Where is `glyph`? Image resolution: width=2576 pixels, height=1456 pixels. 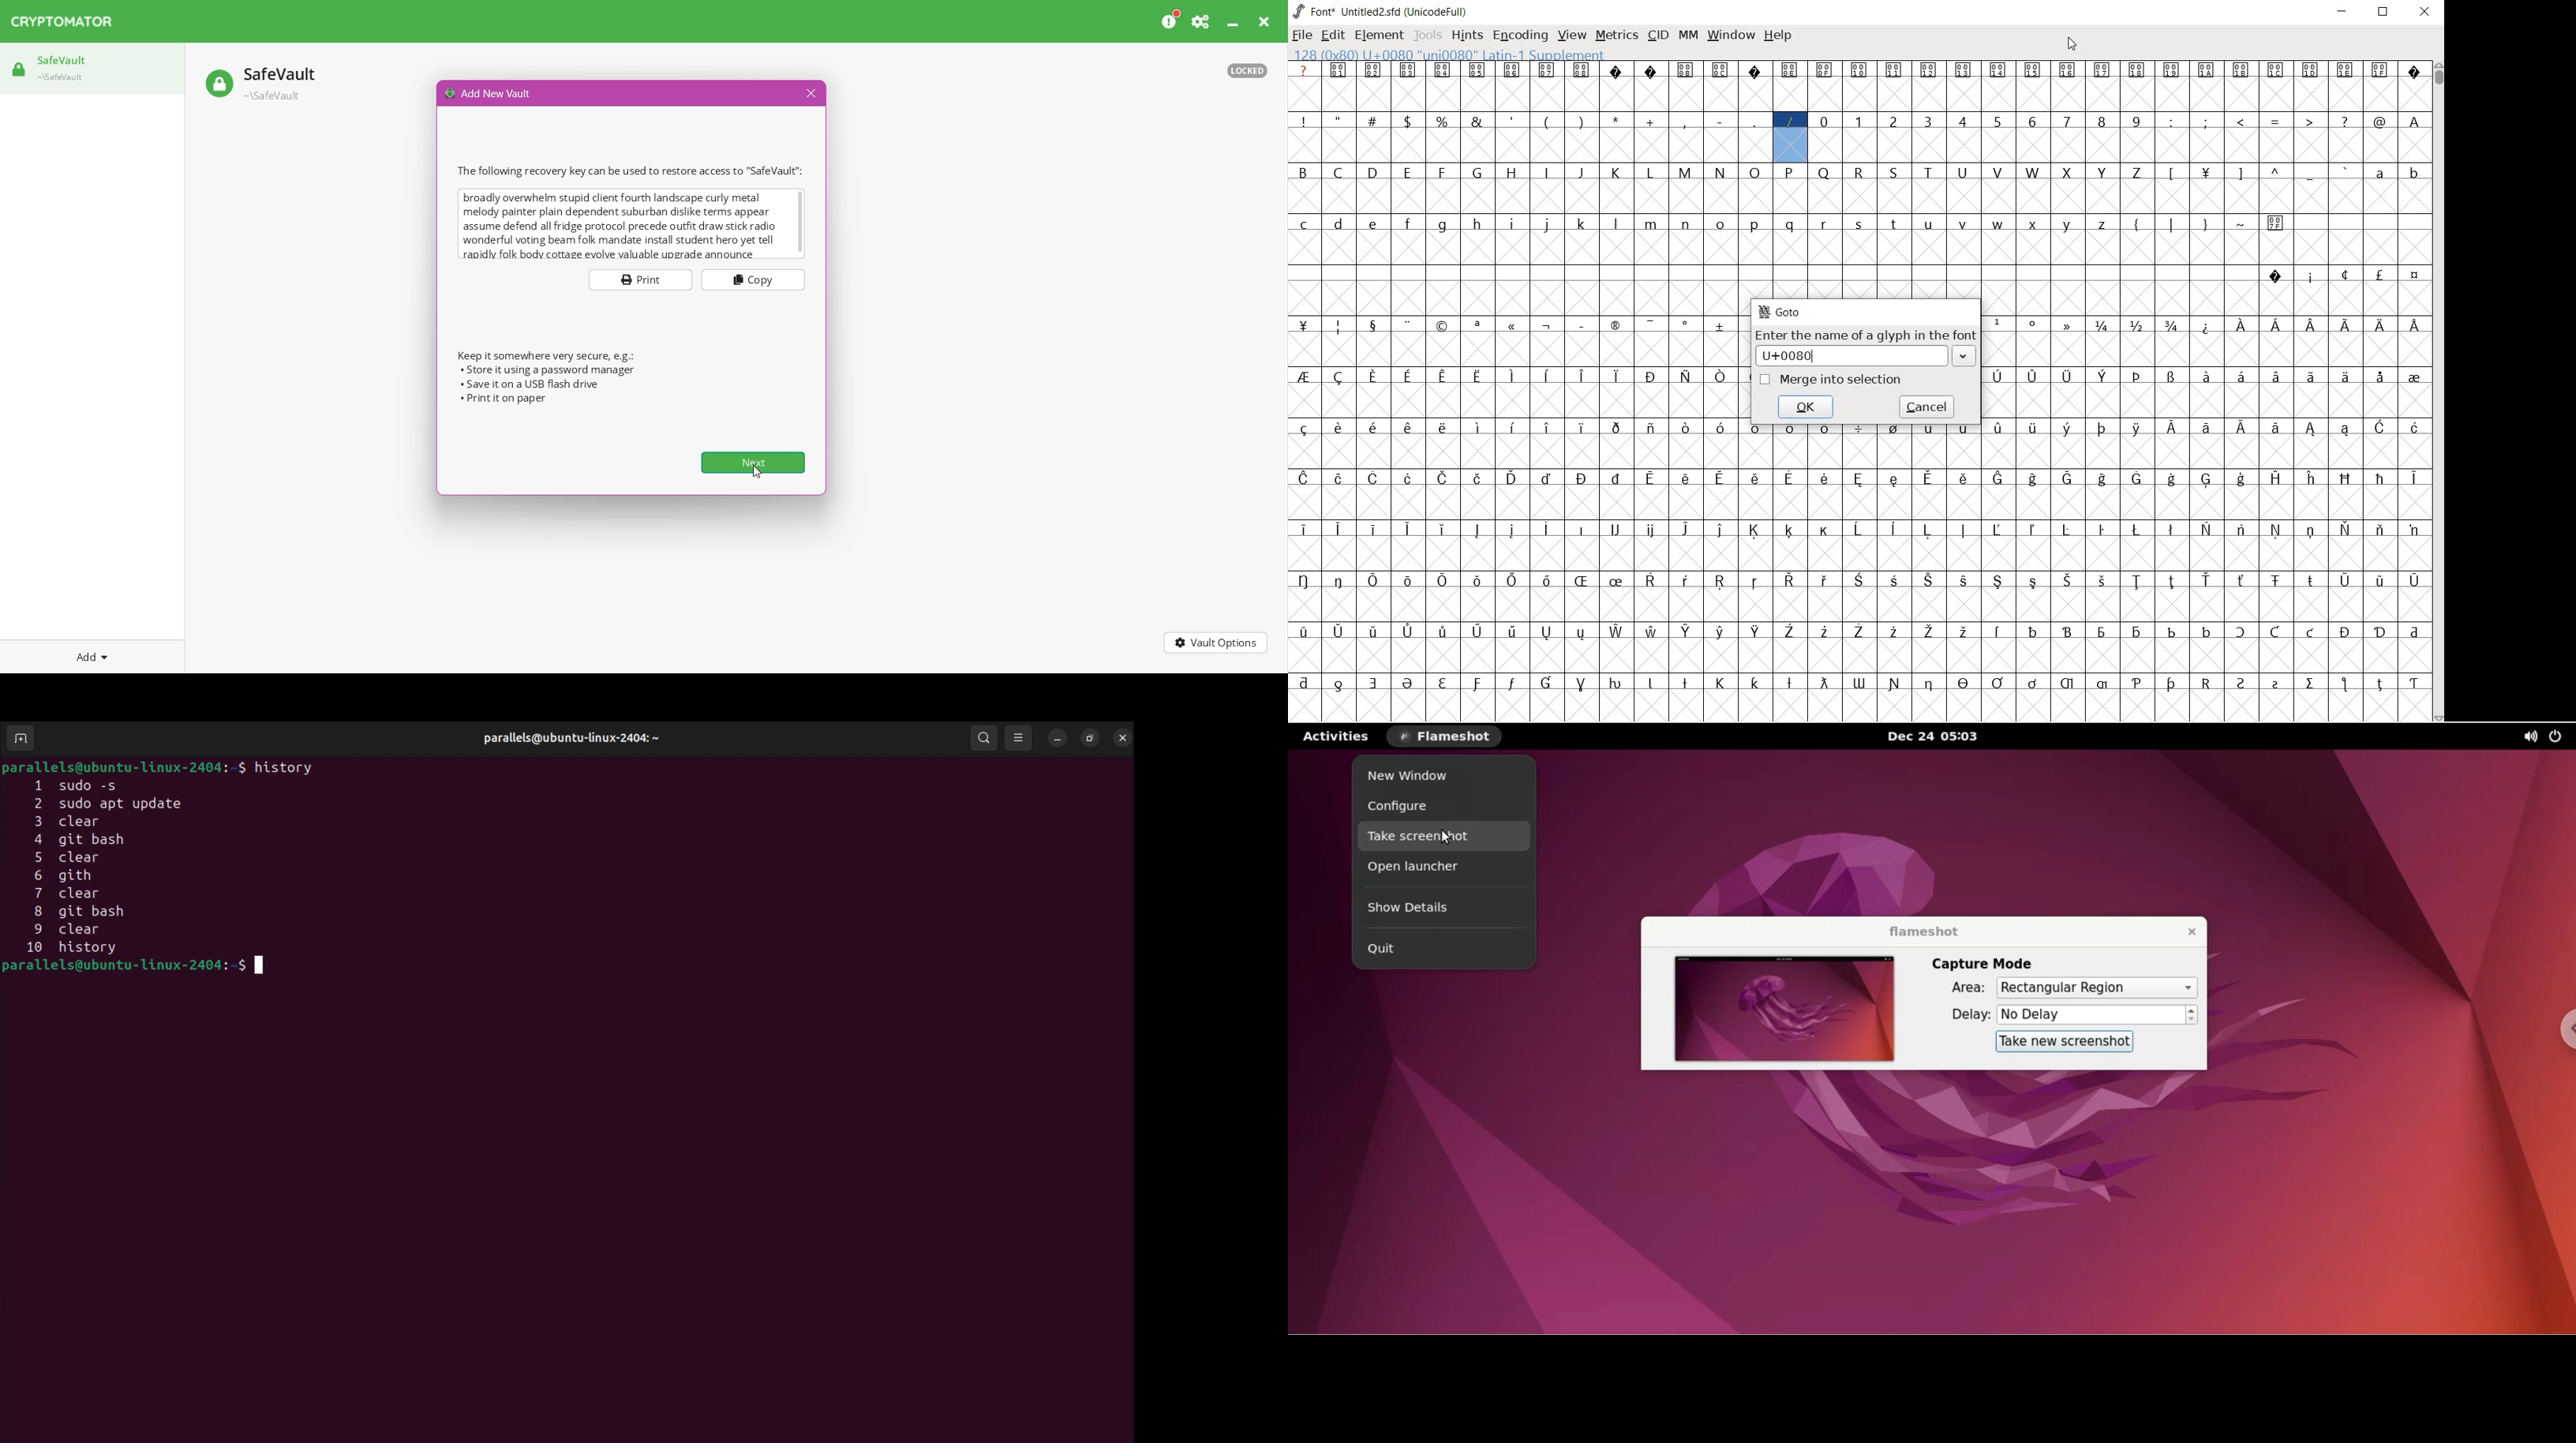 glyph is located at coordinates (1754, 530).